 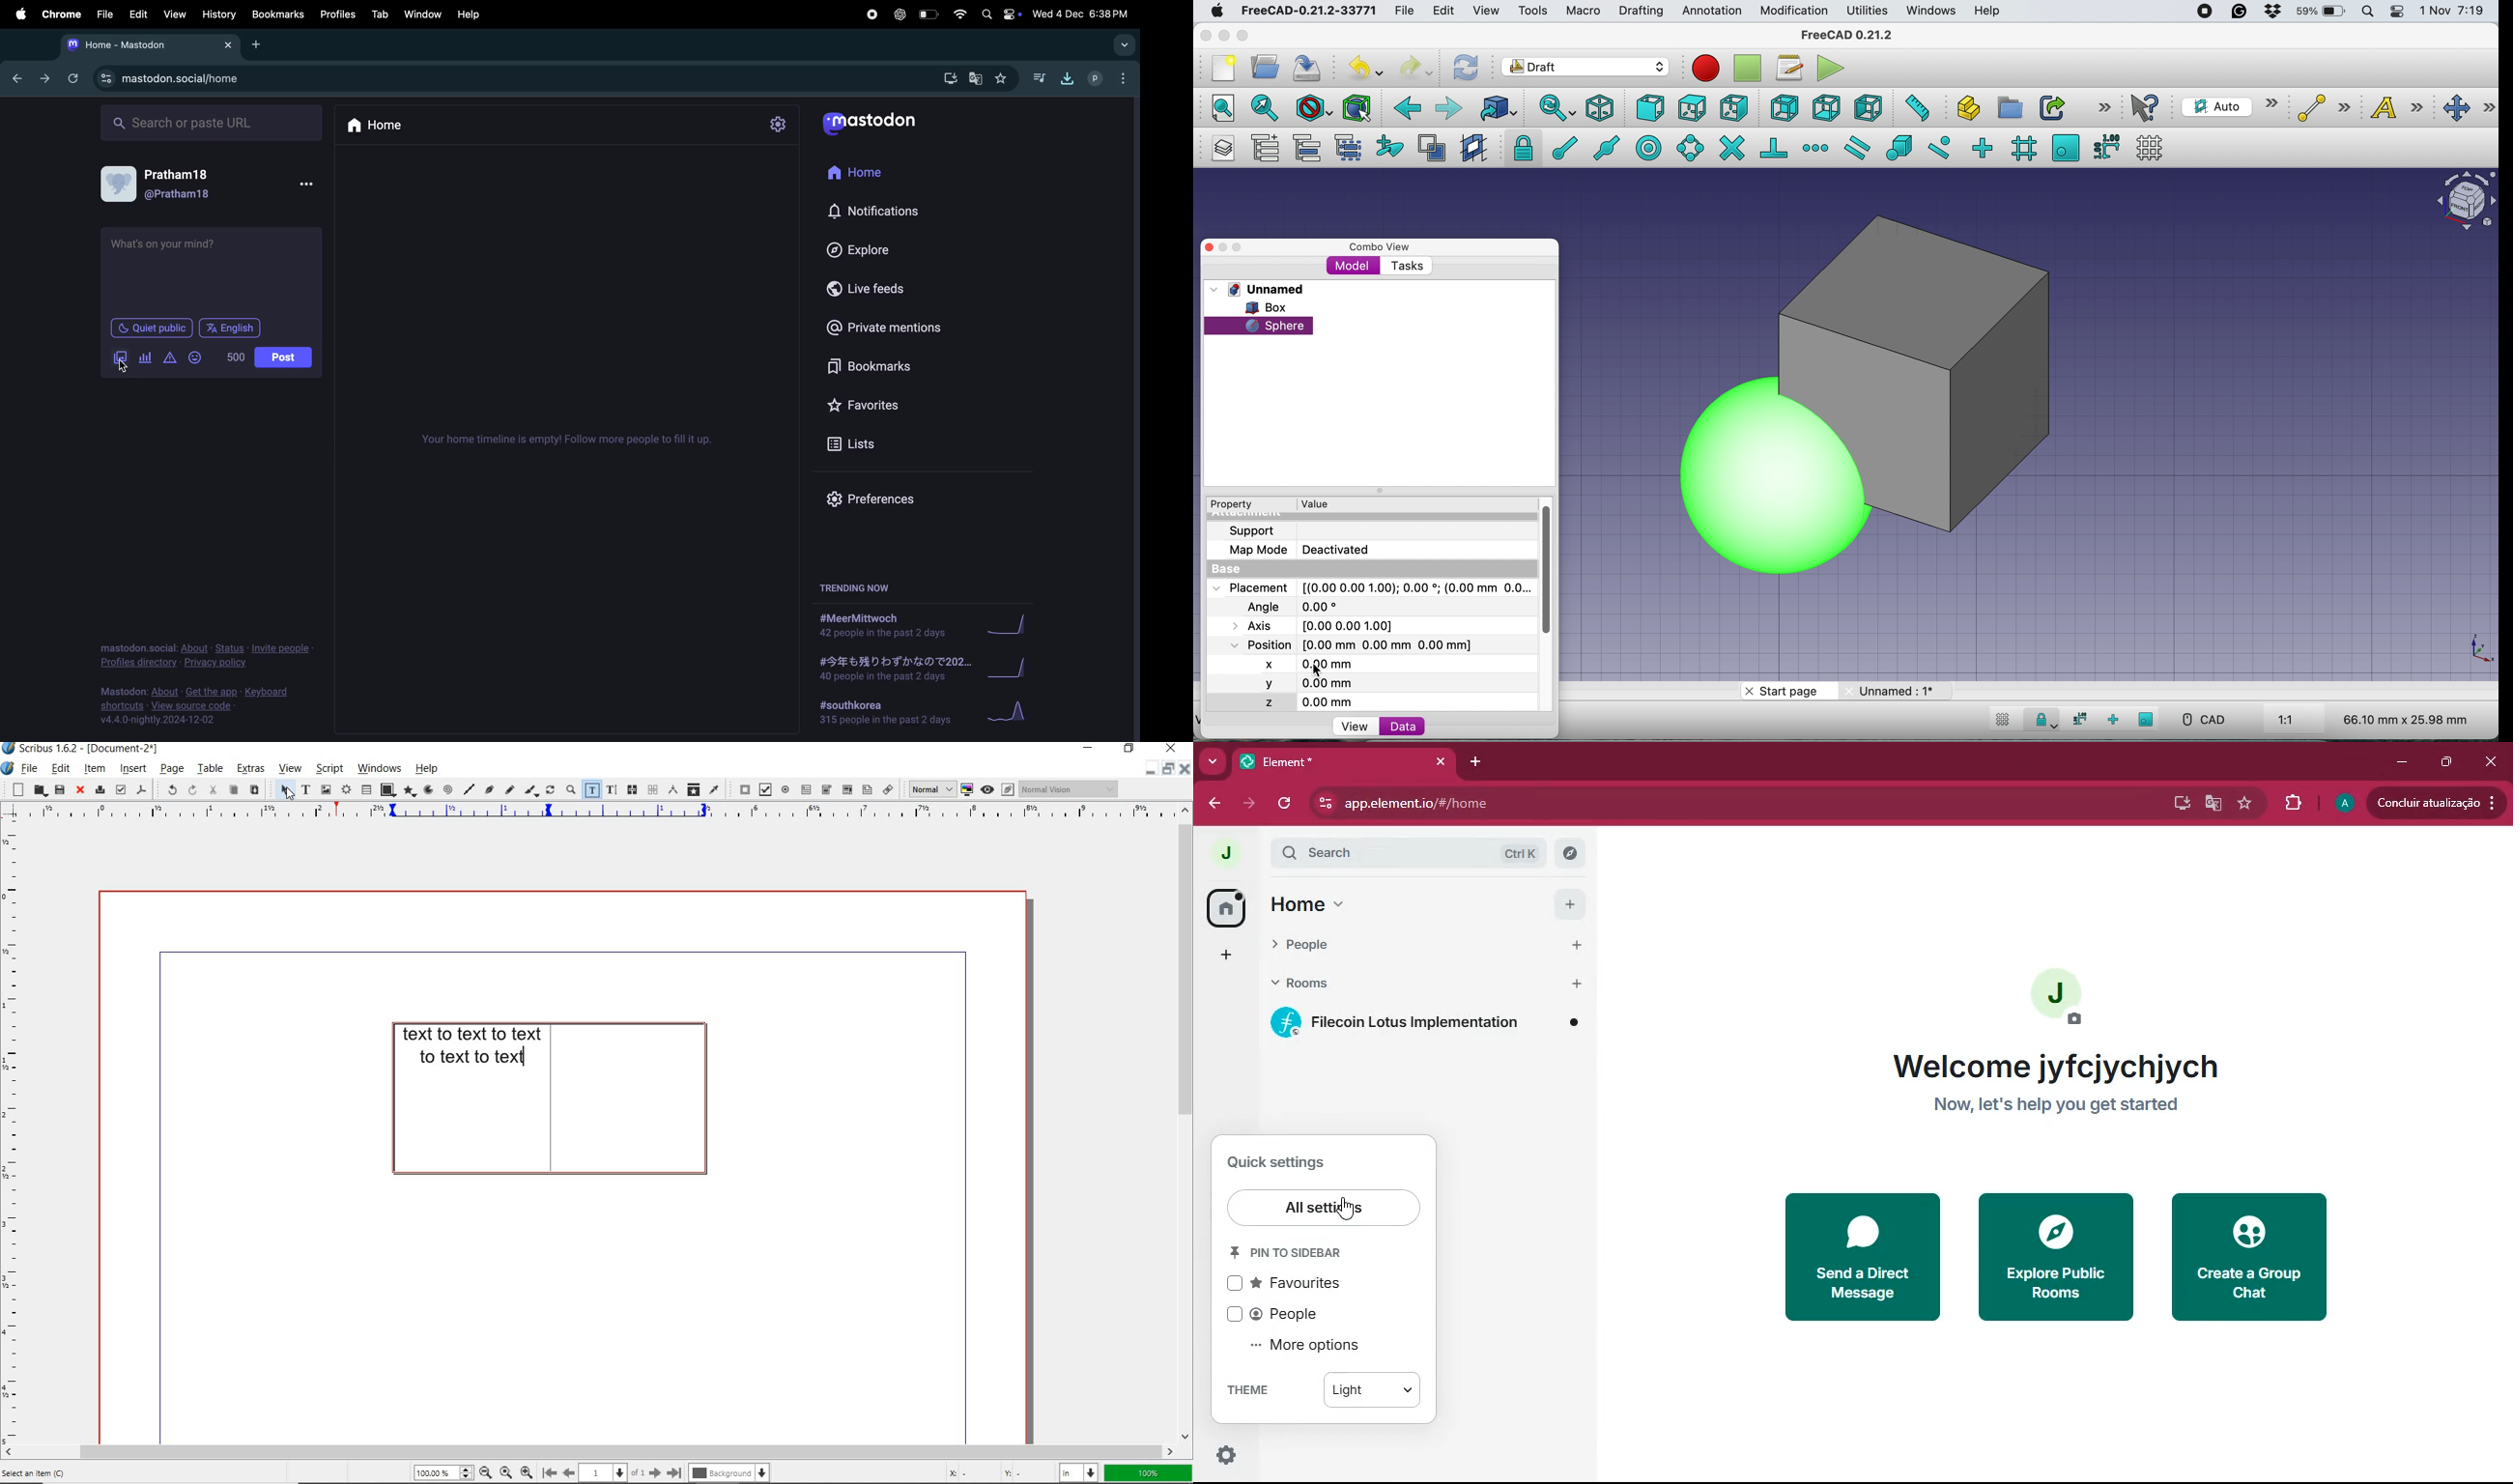 What do you see at coordinates (1247, 37) in the screenshot?
I see `maximise` at bounding box center [1247, 37].